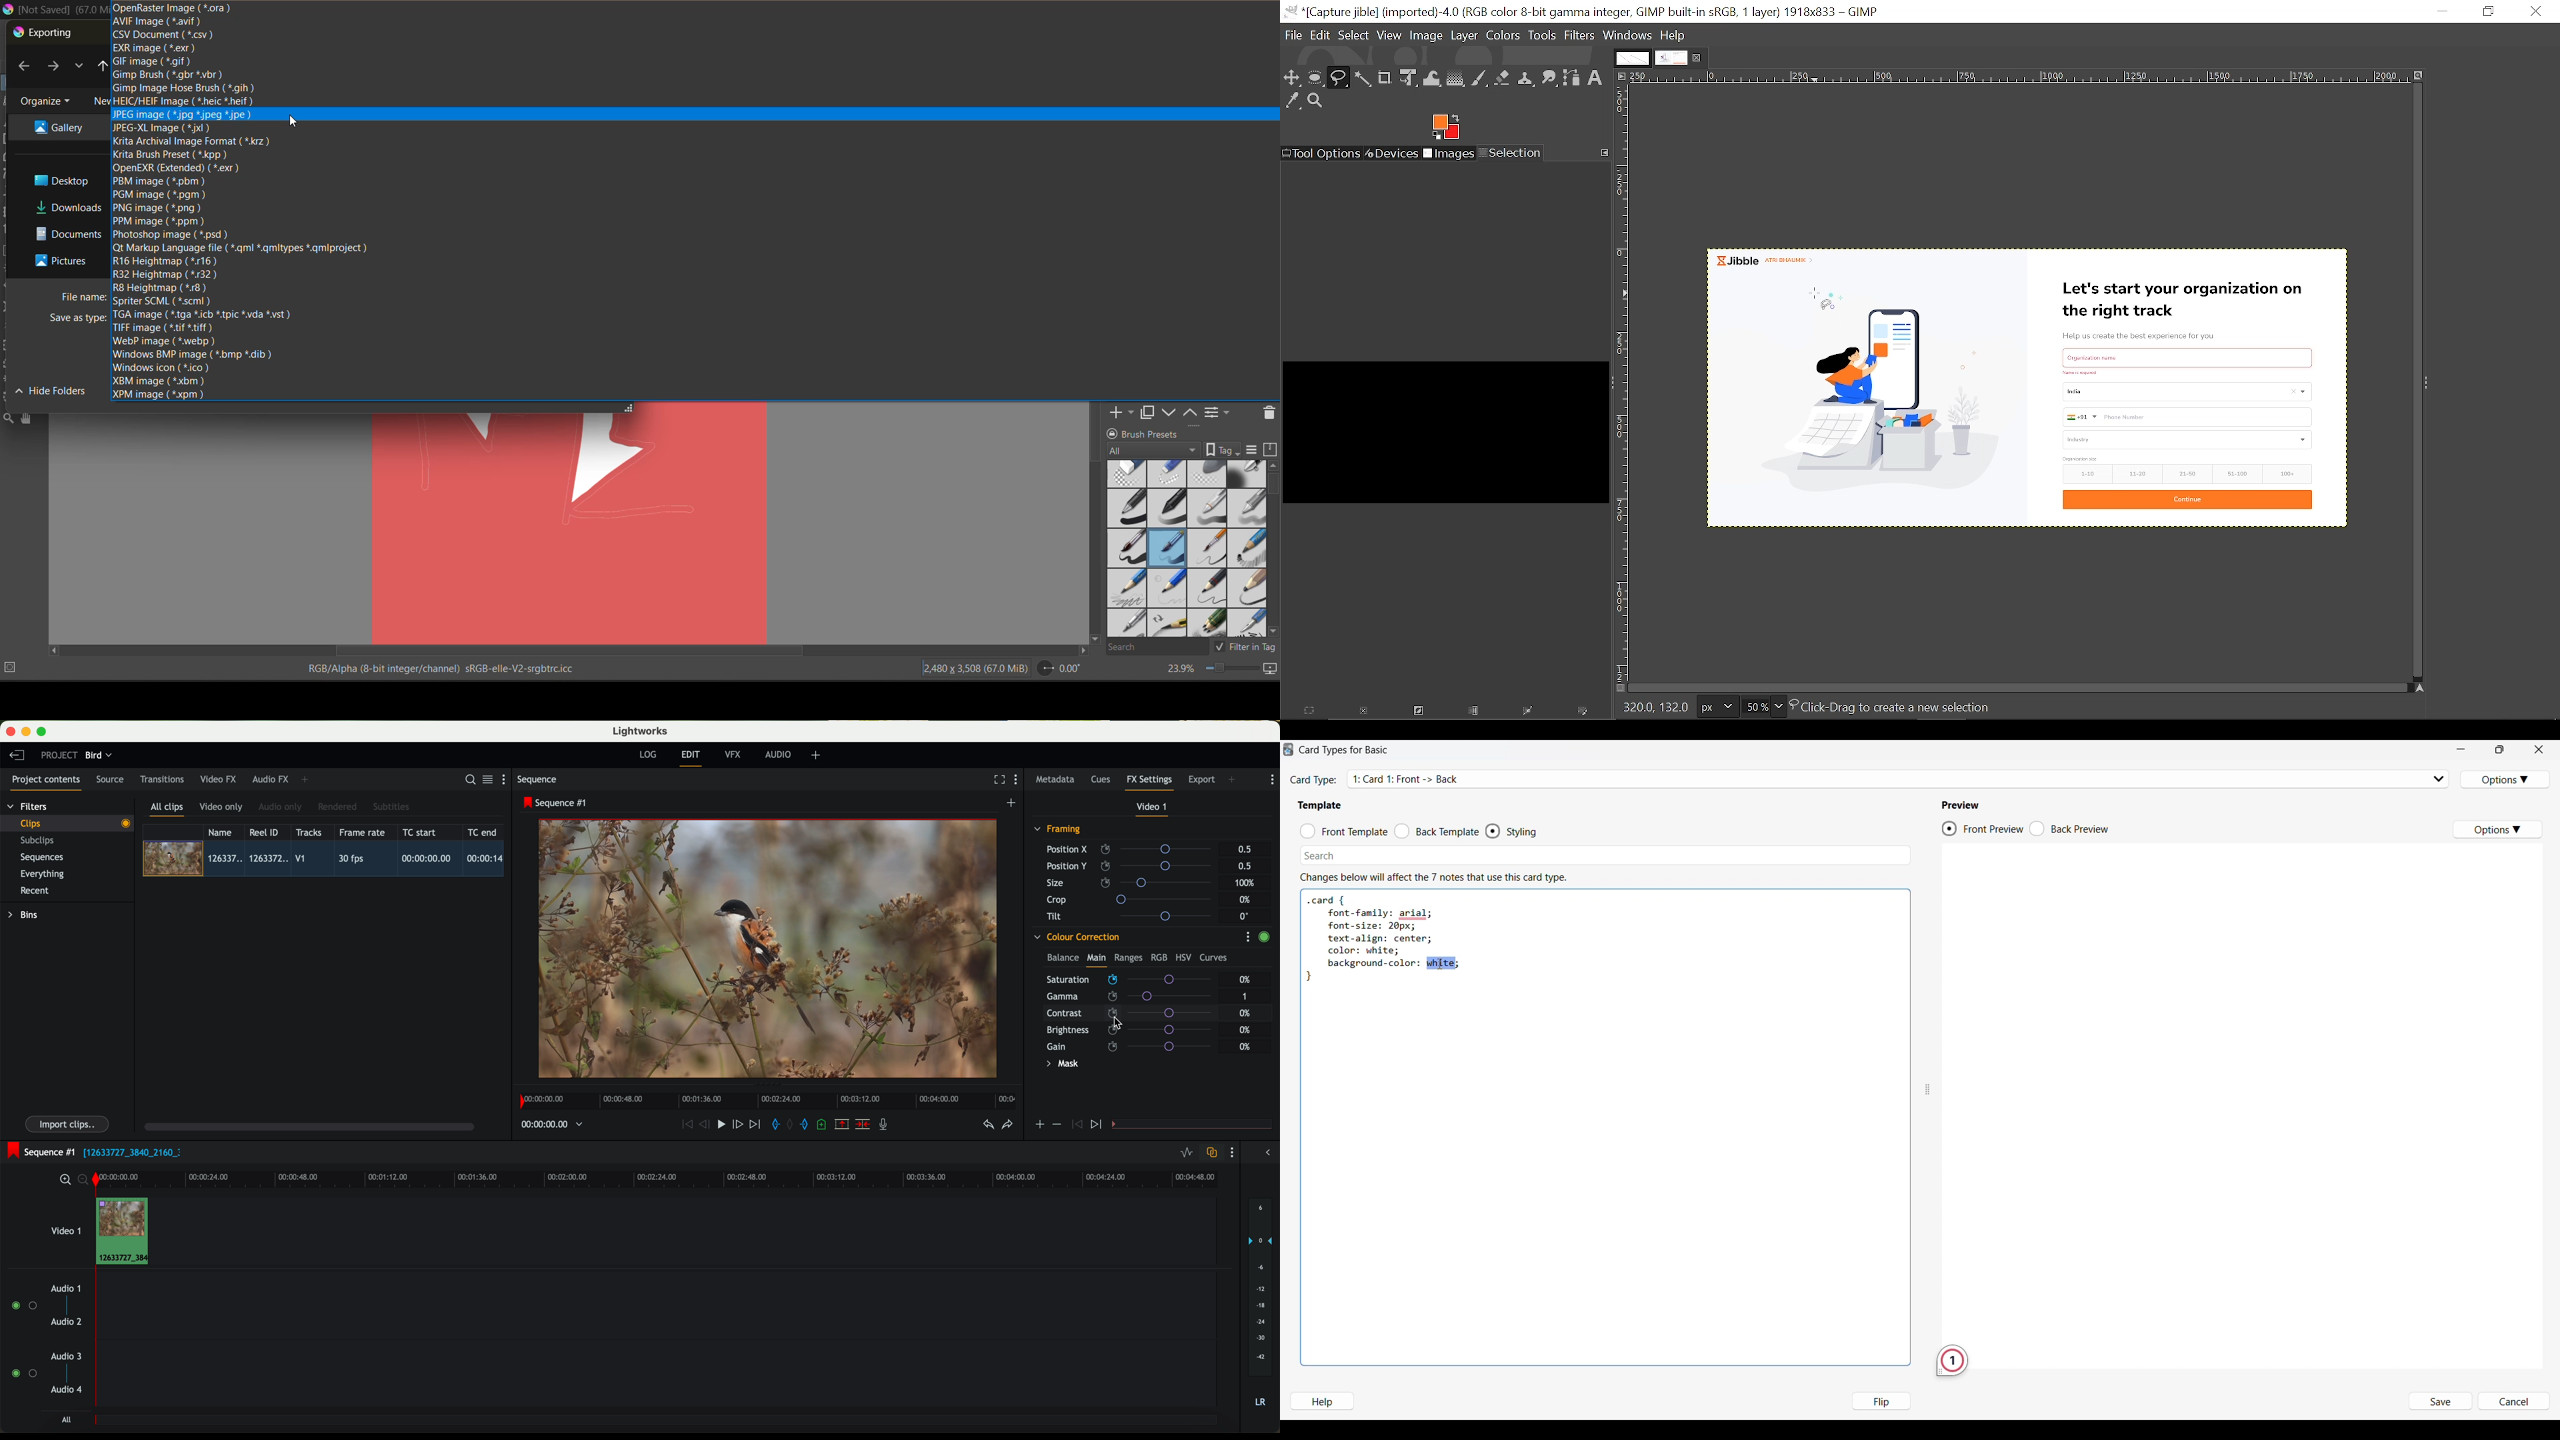  I want to click on Devices, so click(1393, 153).